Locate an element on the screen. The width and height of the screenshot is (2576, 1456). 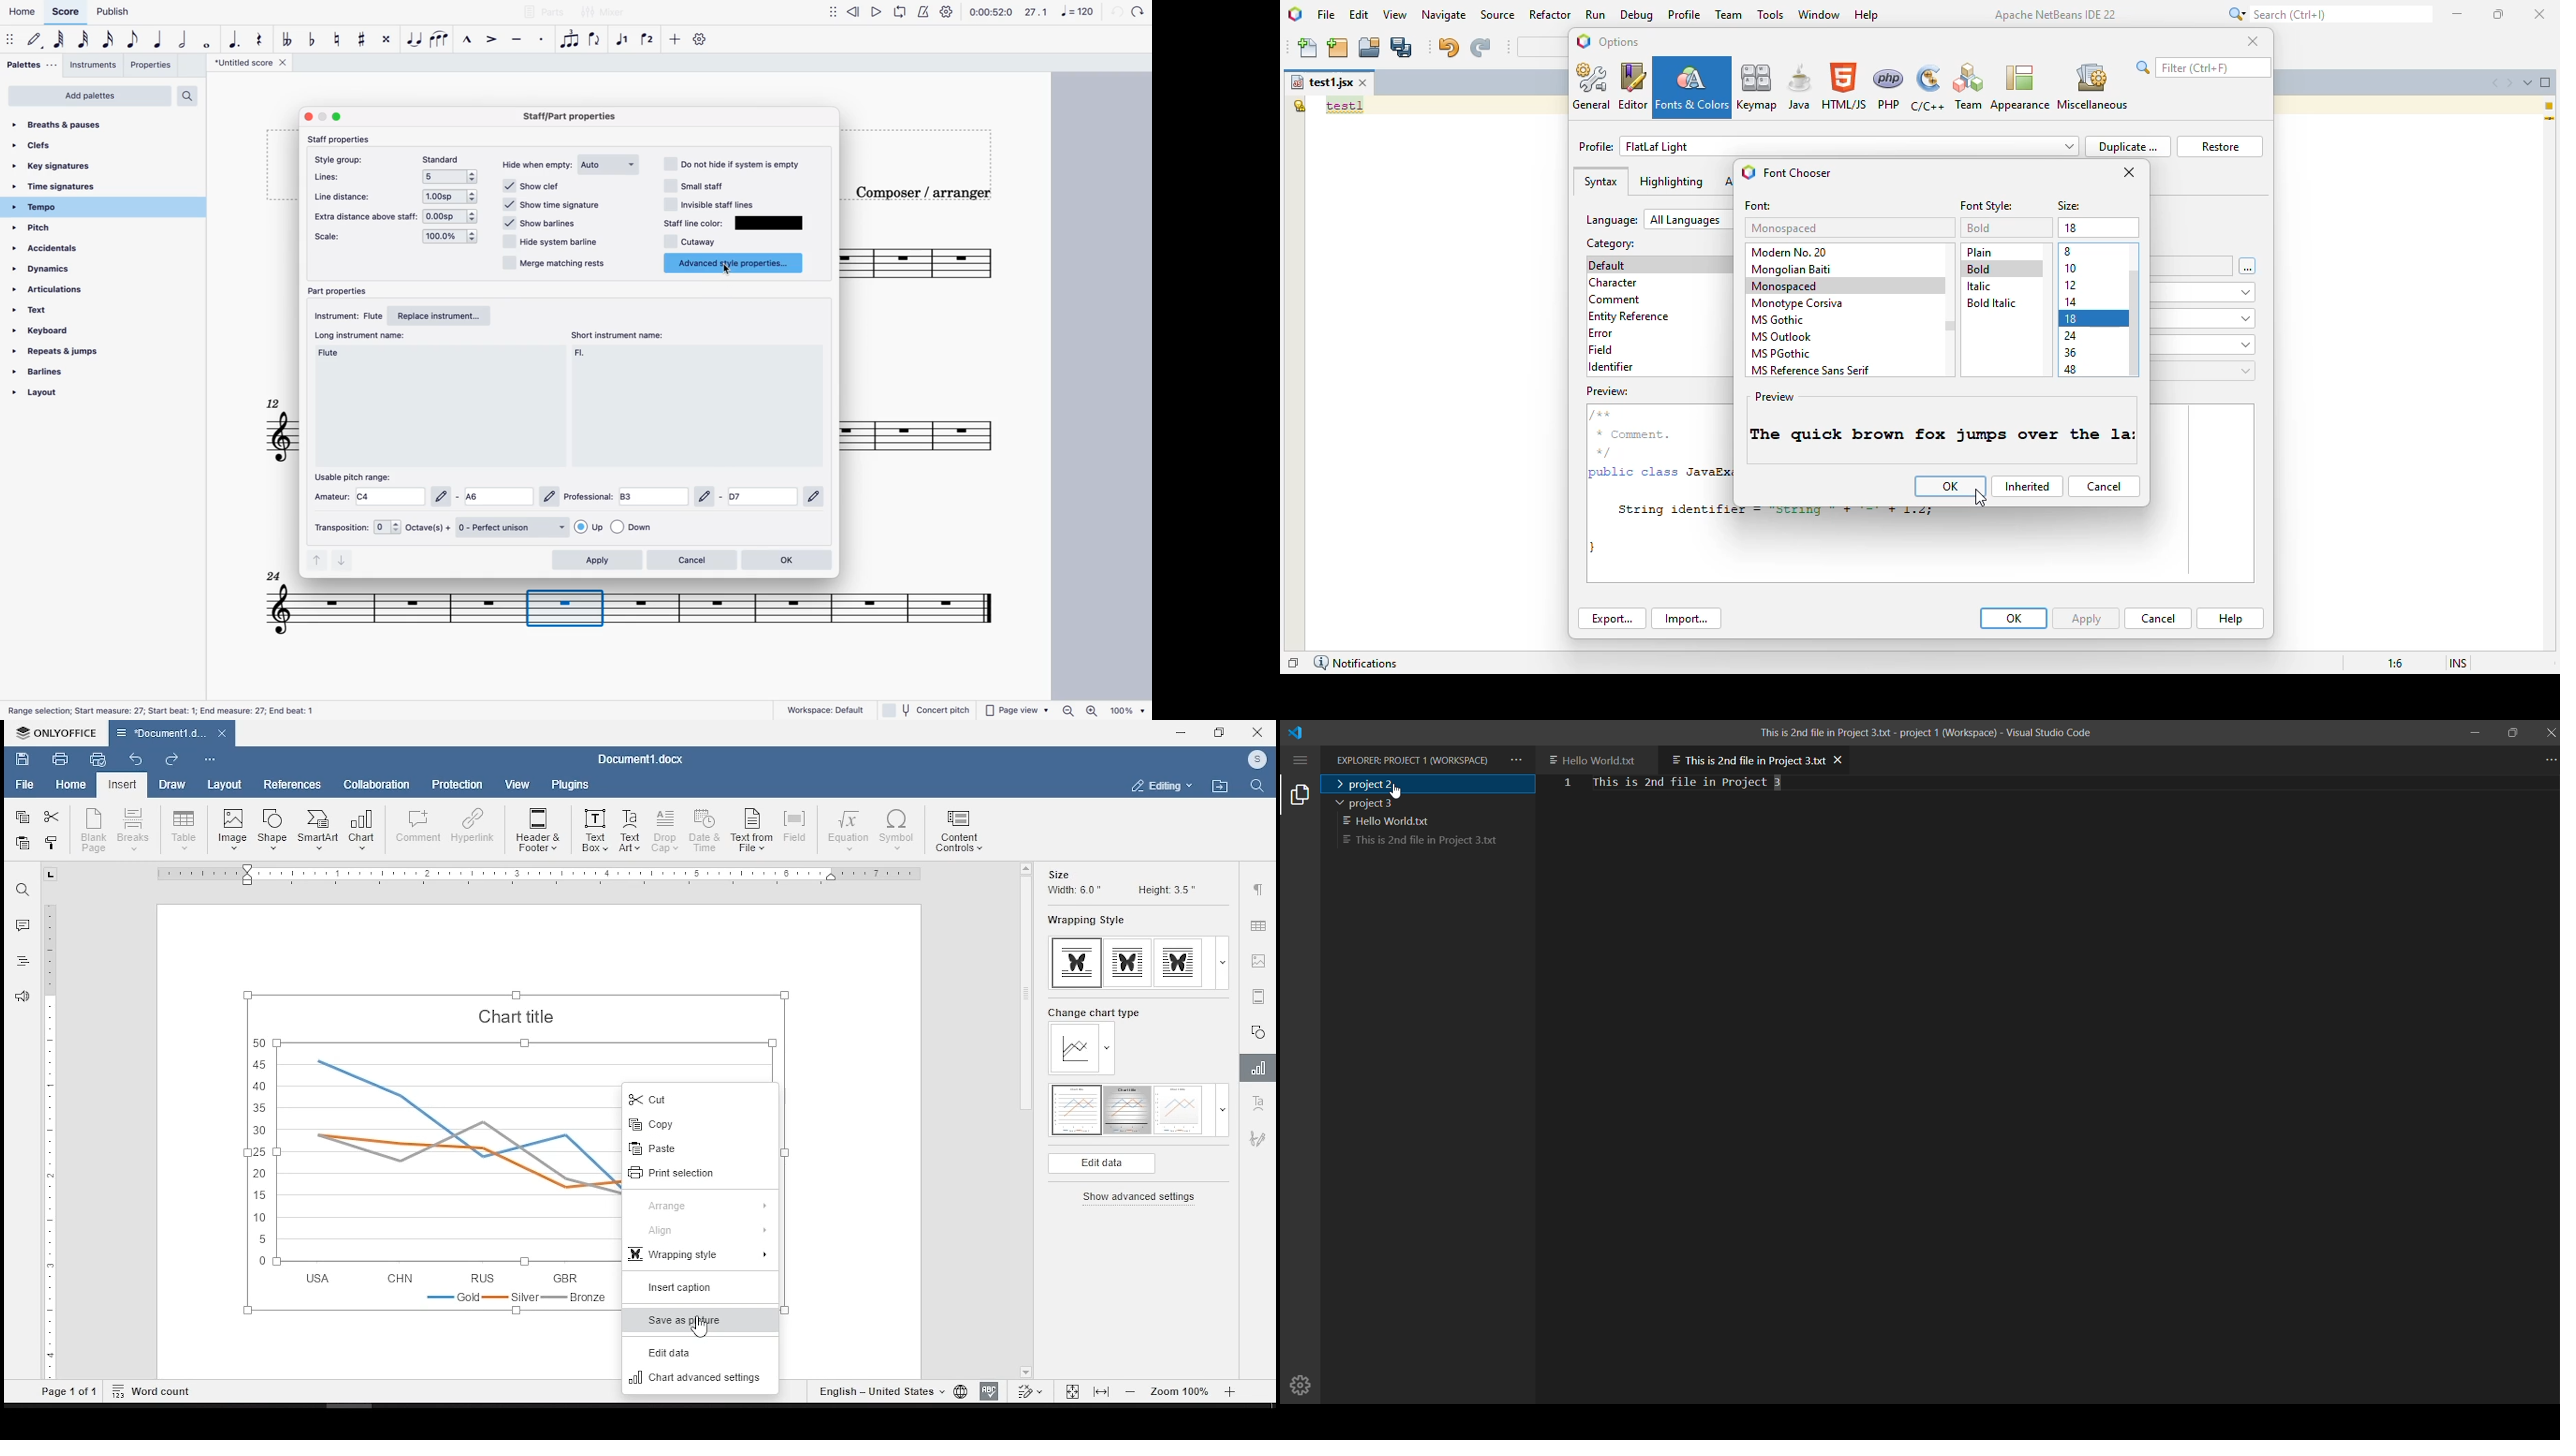
views and more actions is located at coordinates (1516, 760).